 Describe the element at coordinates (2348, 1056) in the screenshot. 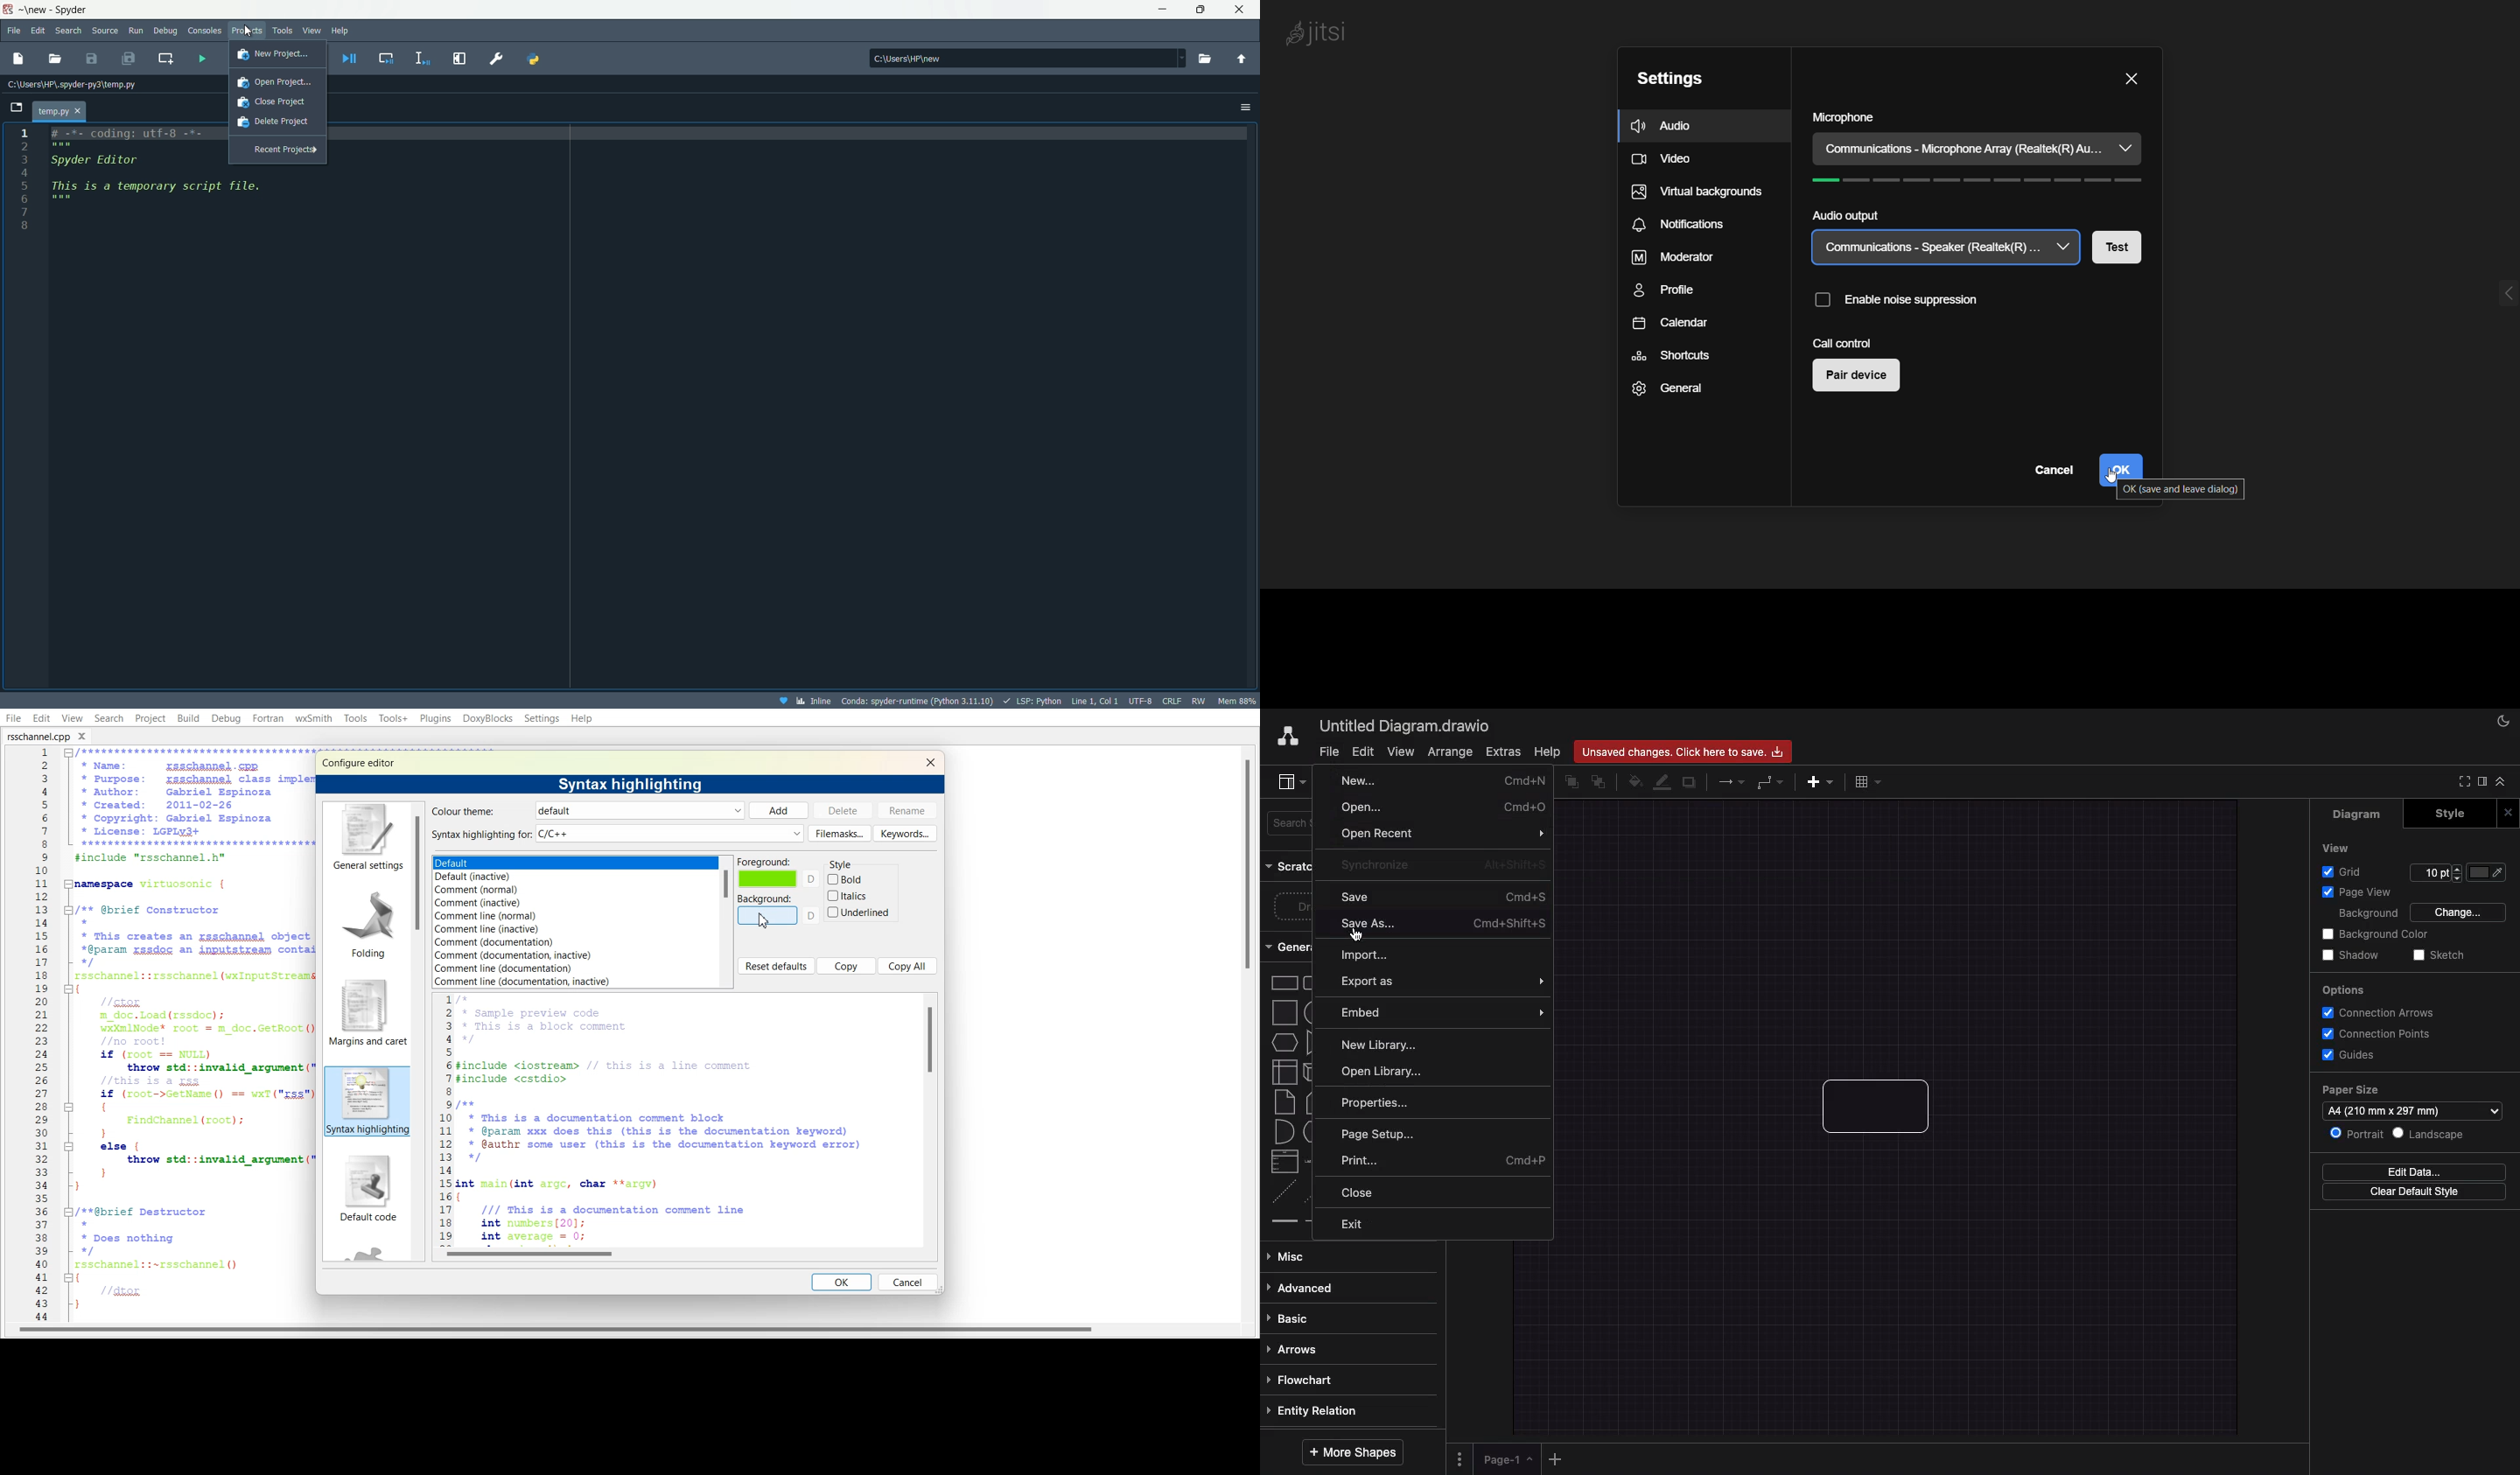

I see `Guides` at that location.